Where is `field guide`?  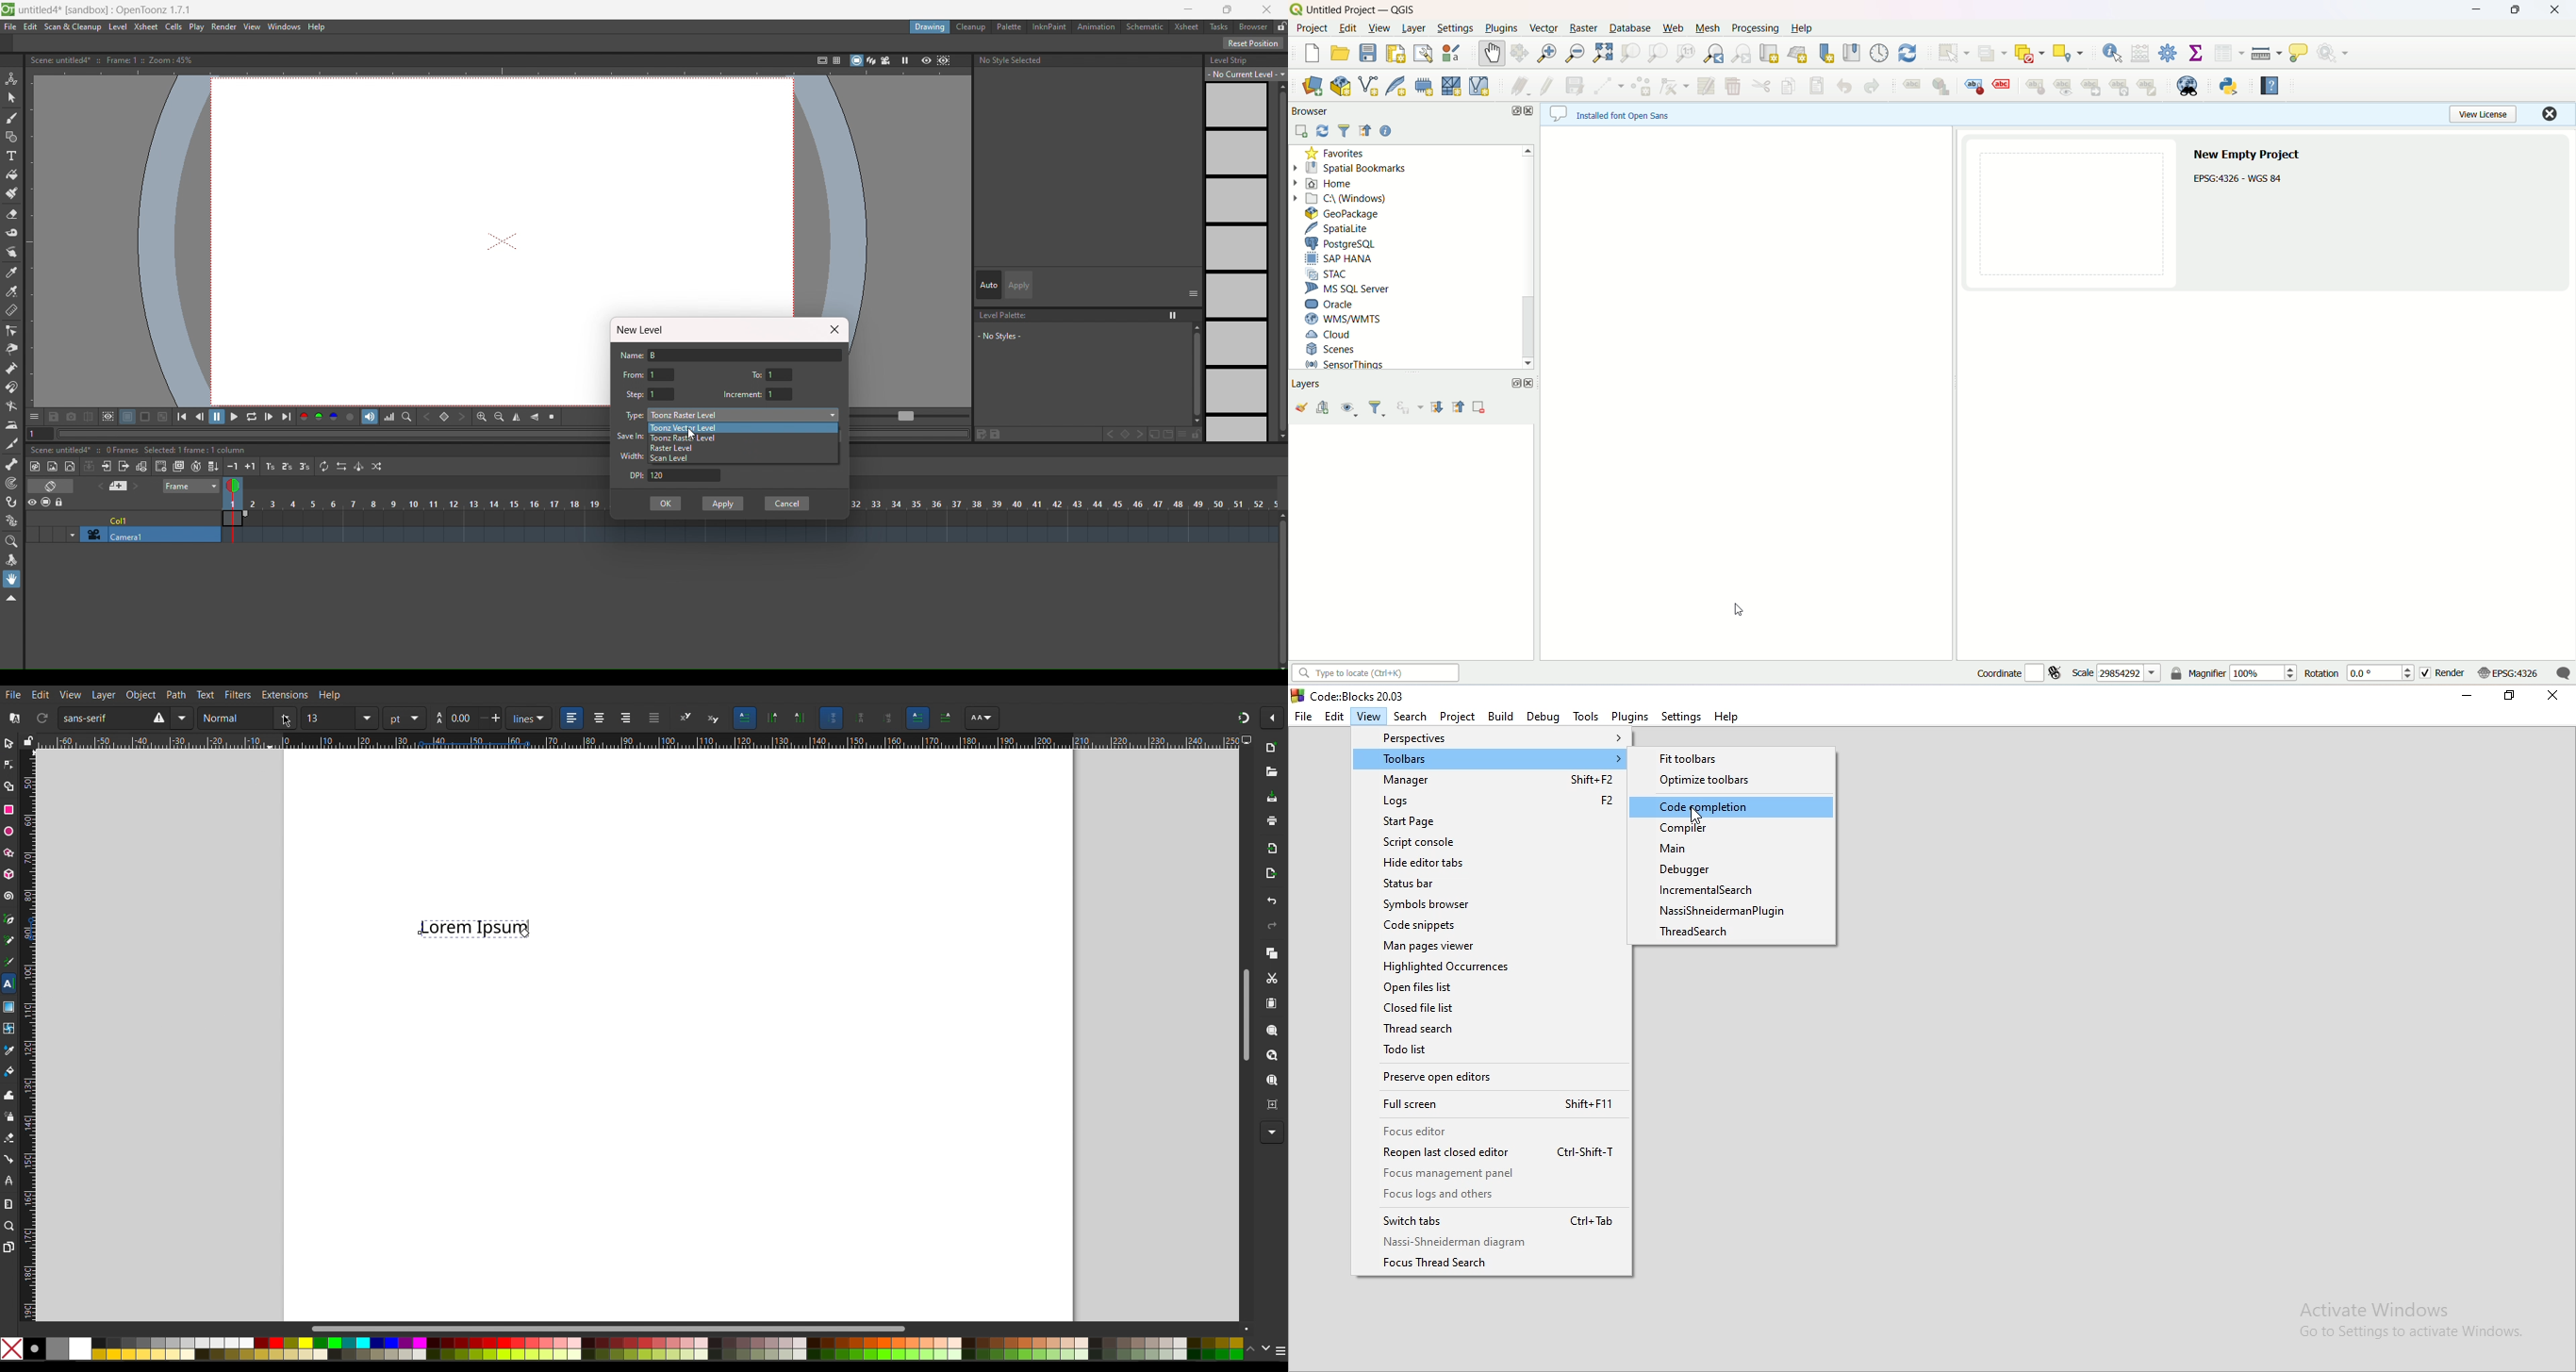 field guide is located at coordinates (835, 60).